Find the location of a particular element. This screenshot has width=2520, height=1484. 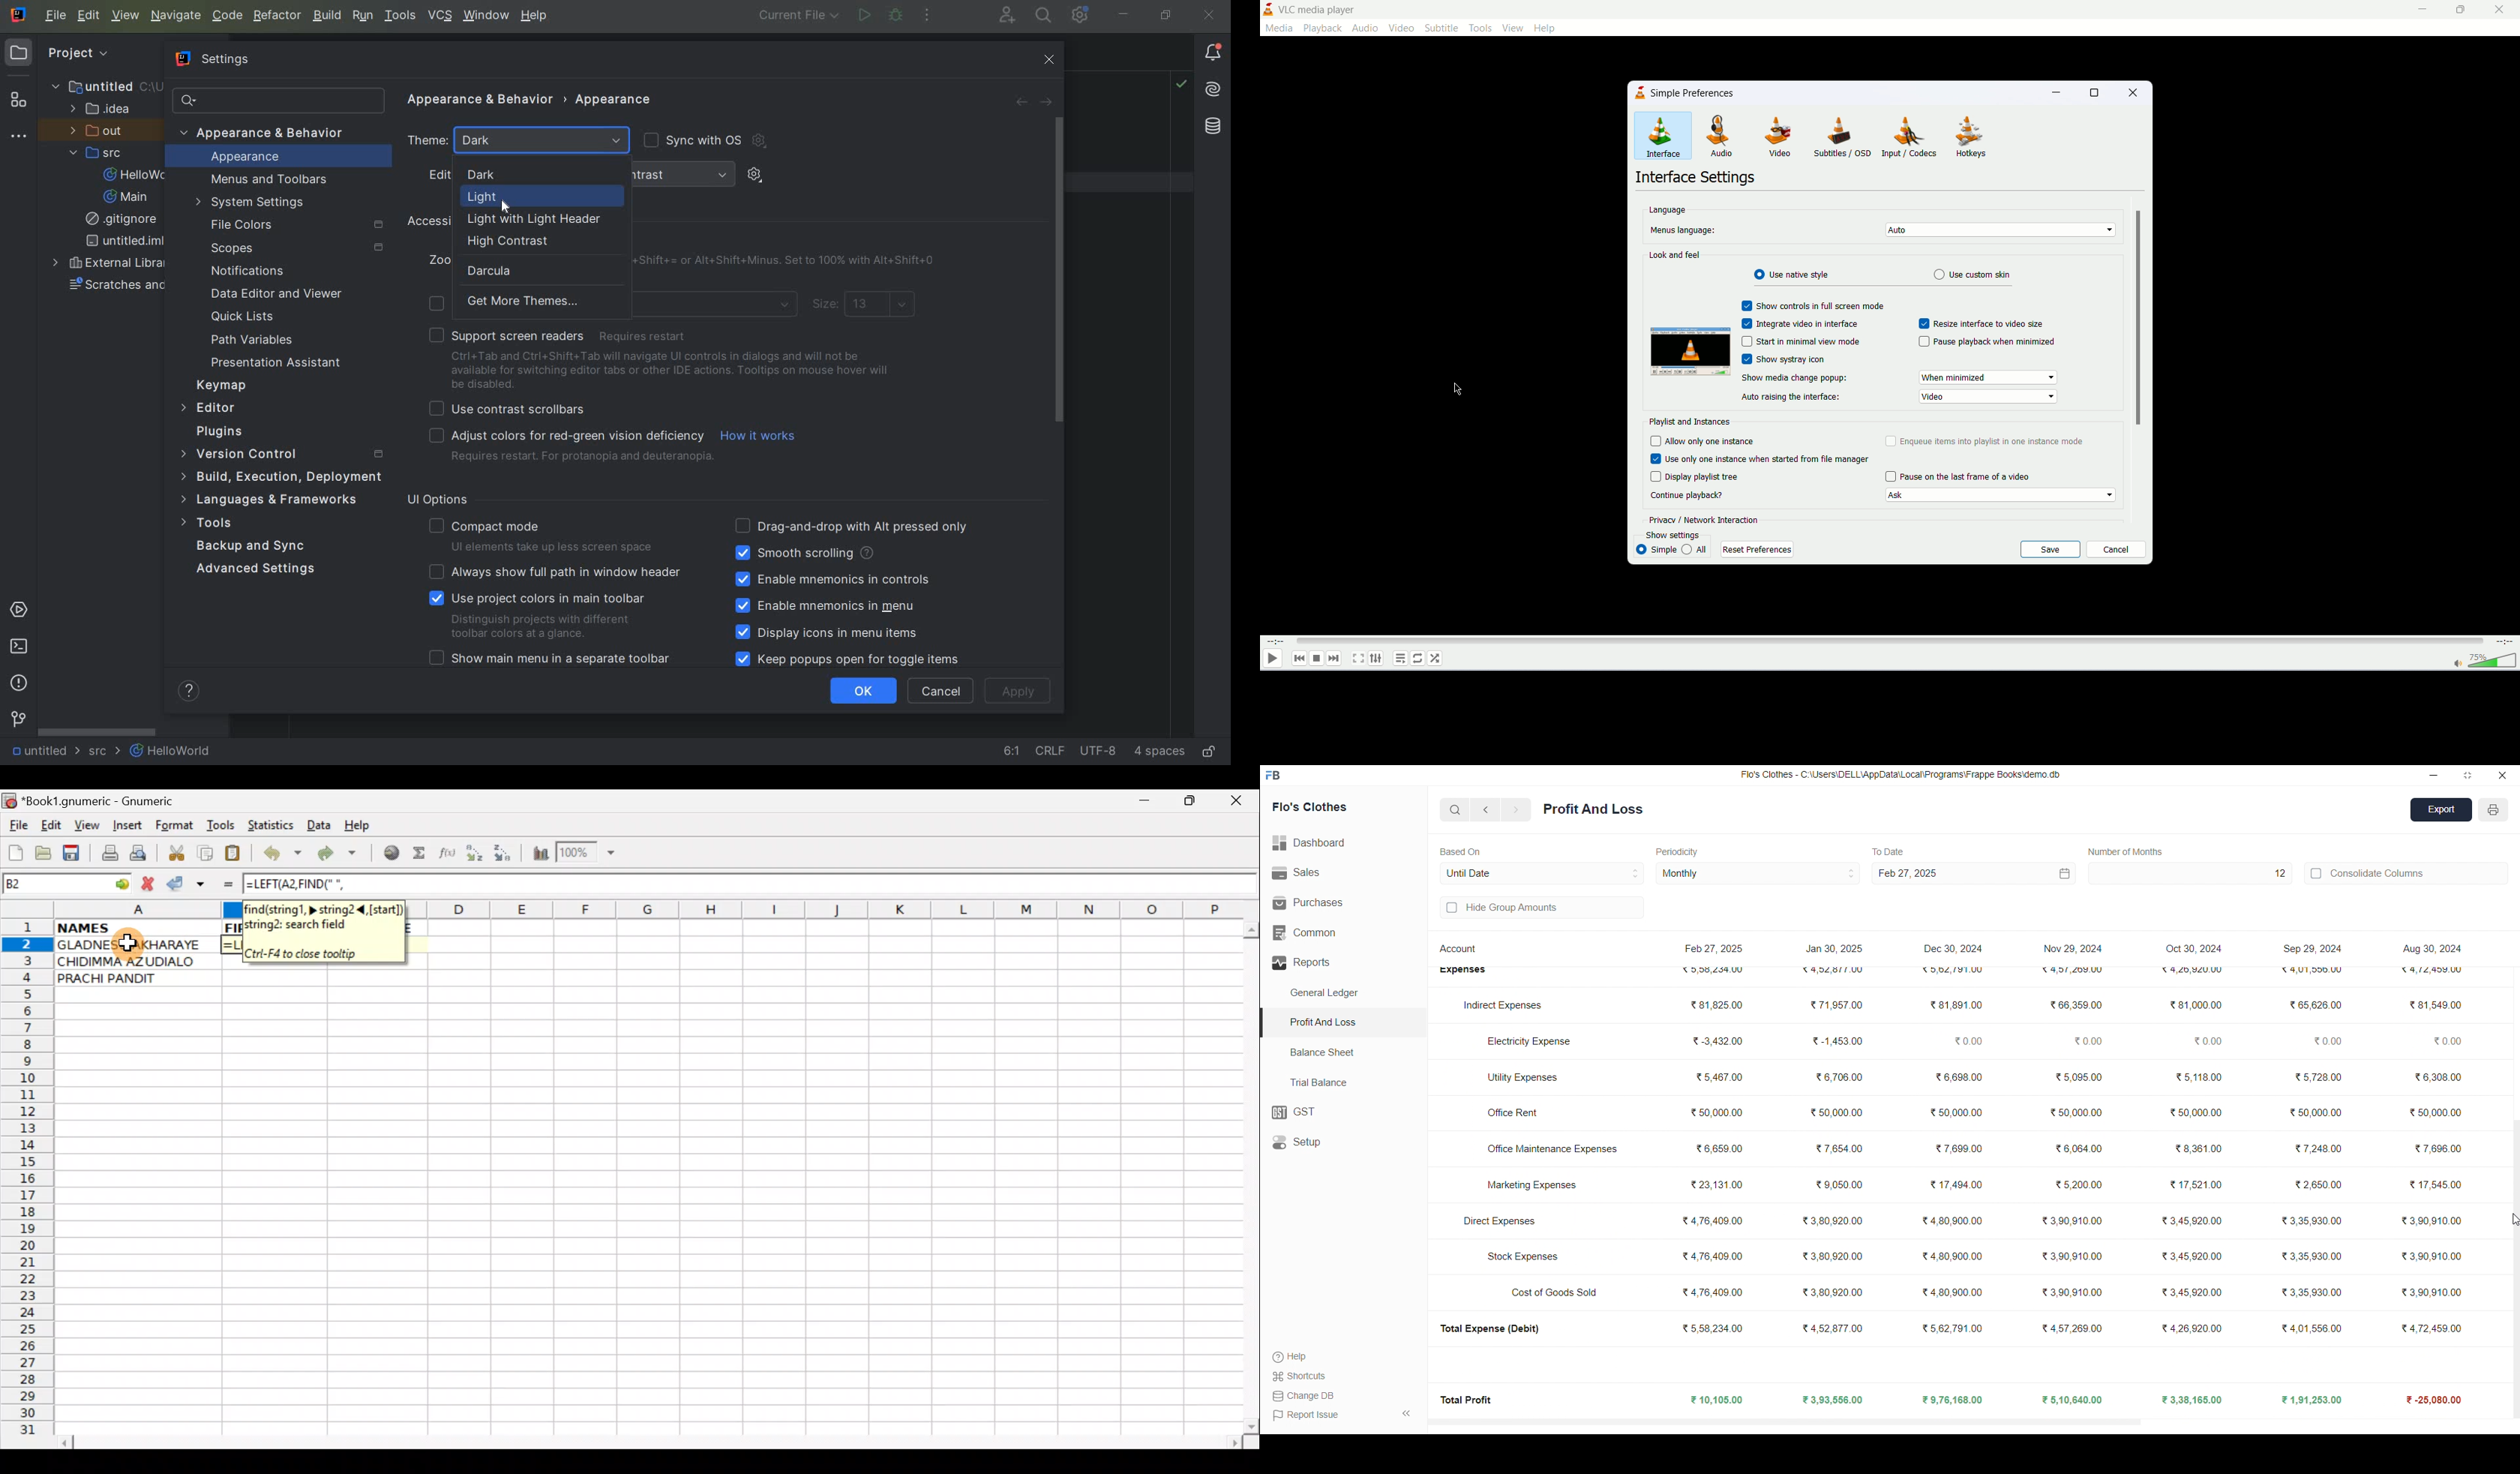

₹3,90,910.00 is located at coordinates (2429, 1293).